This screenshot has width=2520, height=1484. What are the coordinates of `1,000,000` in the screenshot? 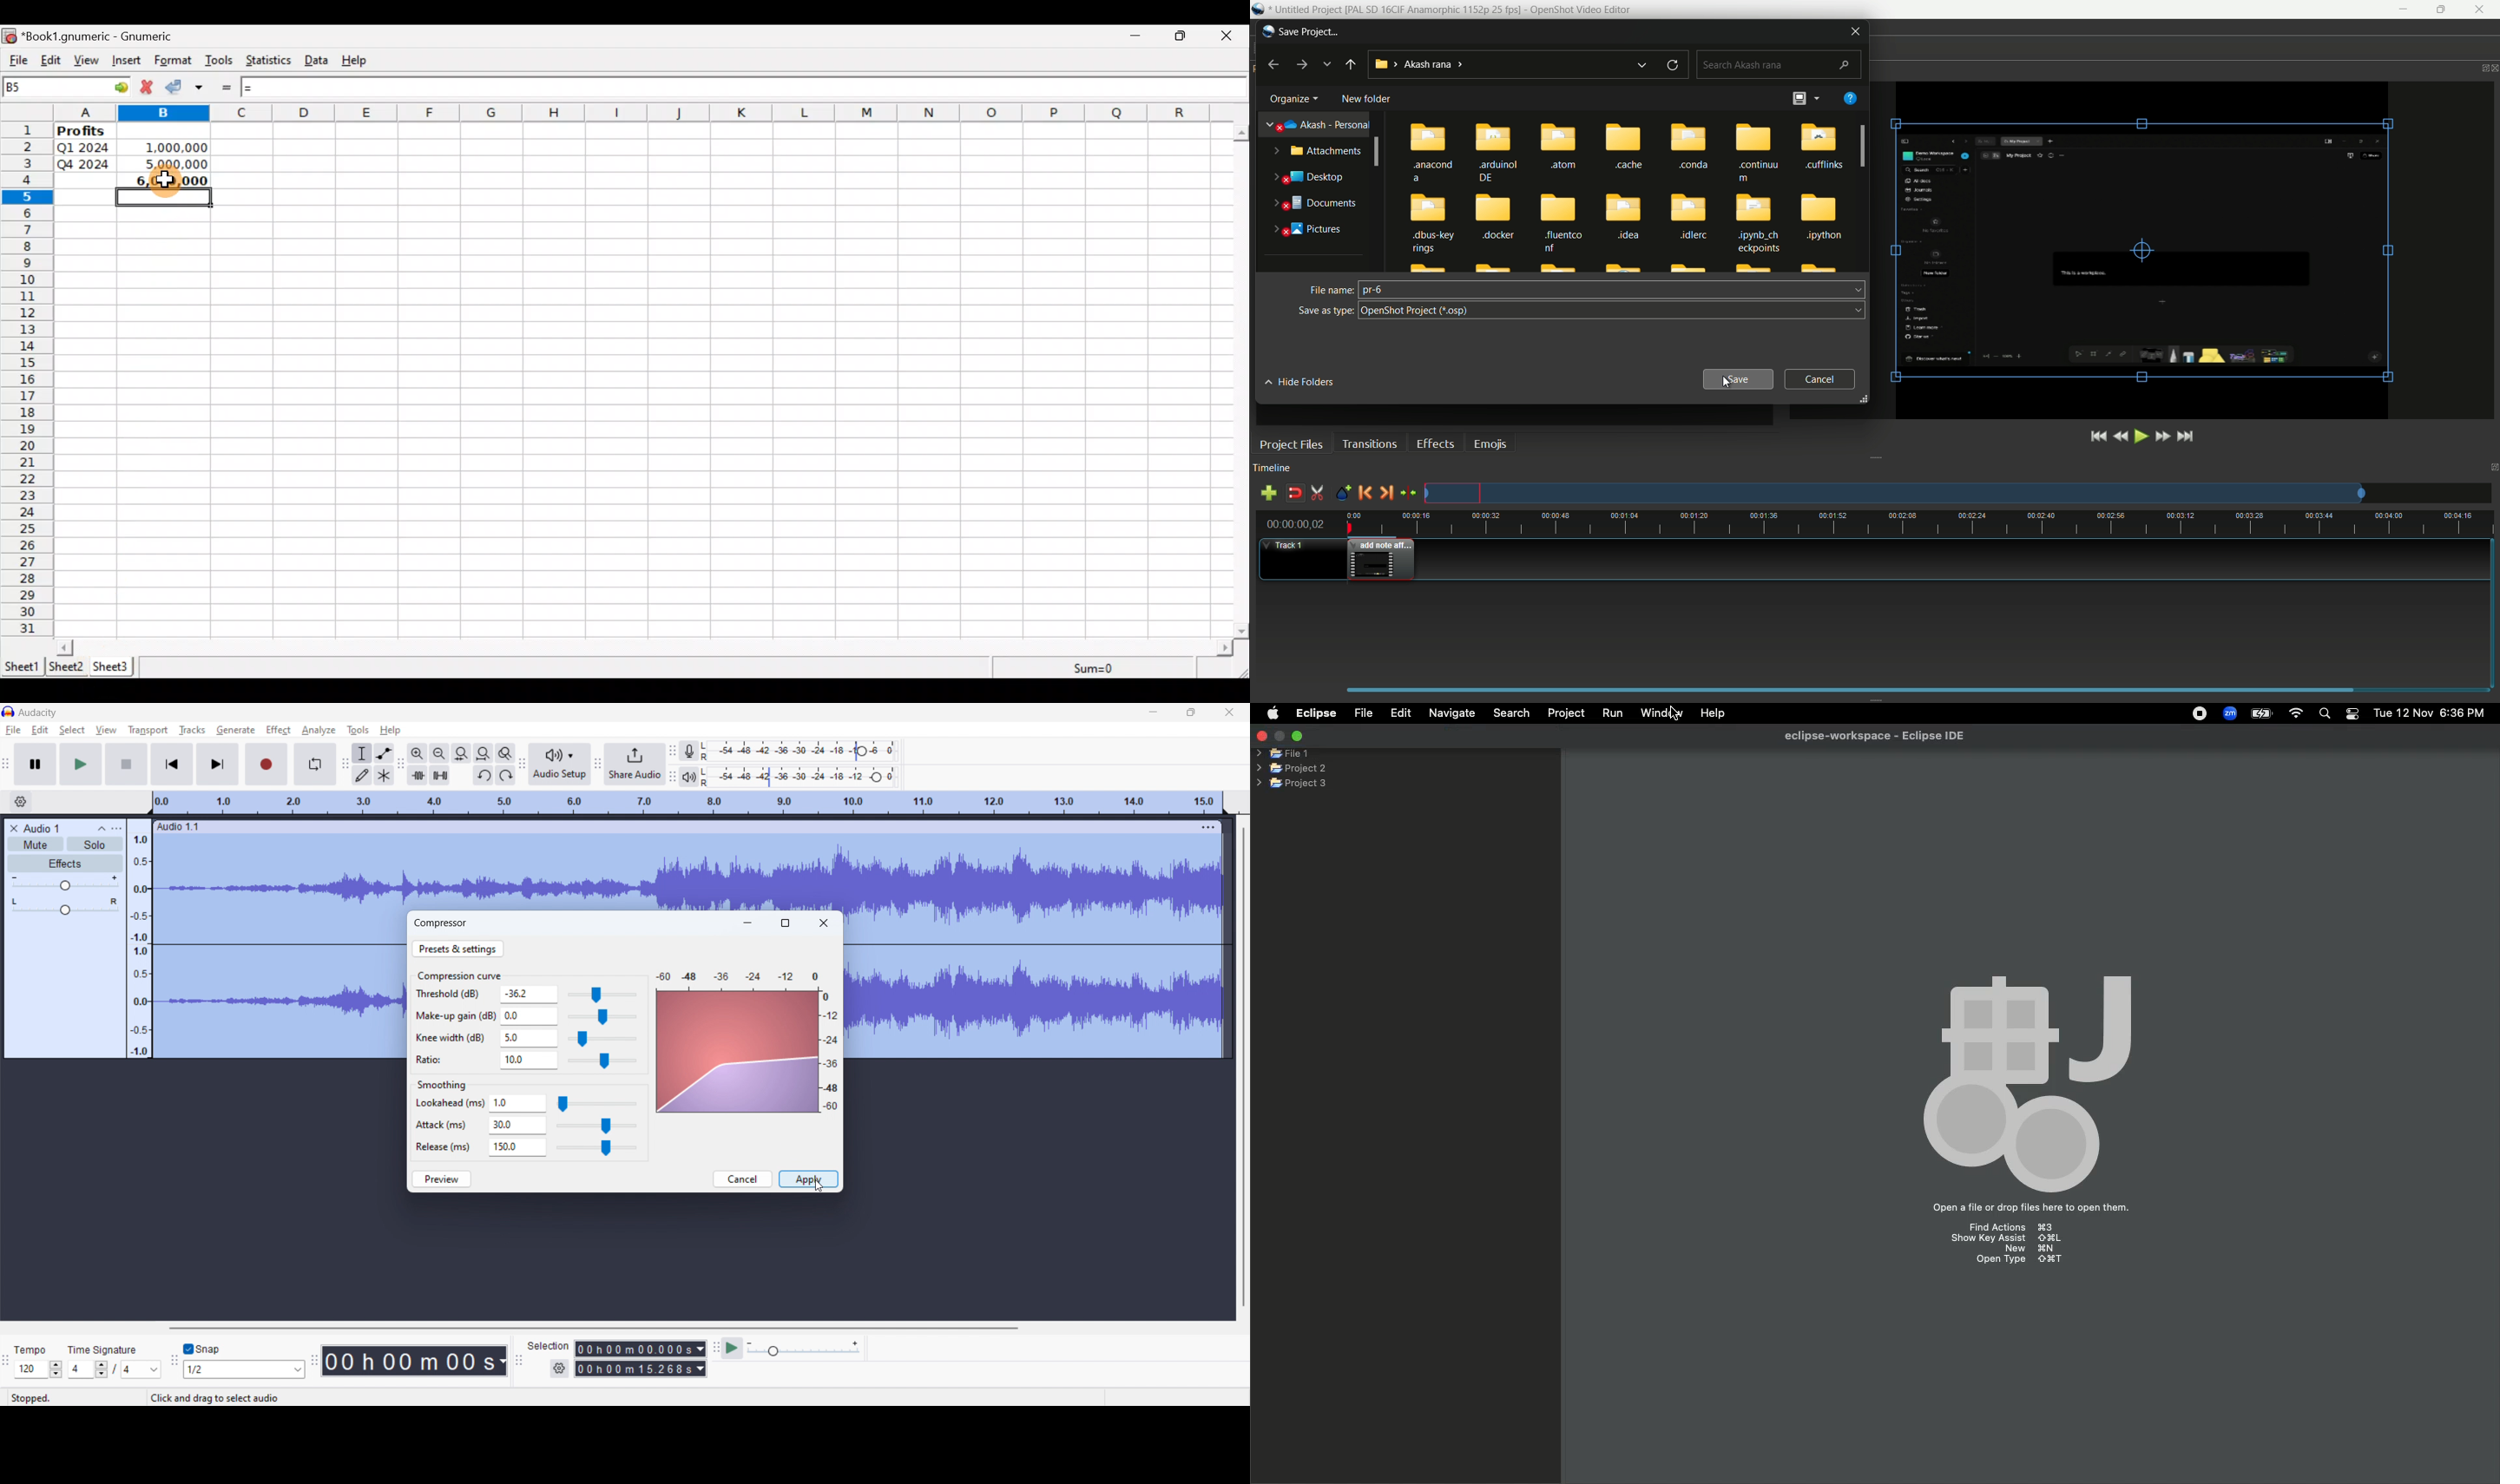 It's located at (169, 145).